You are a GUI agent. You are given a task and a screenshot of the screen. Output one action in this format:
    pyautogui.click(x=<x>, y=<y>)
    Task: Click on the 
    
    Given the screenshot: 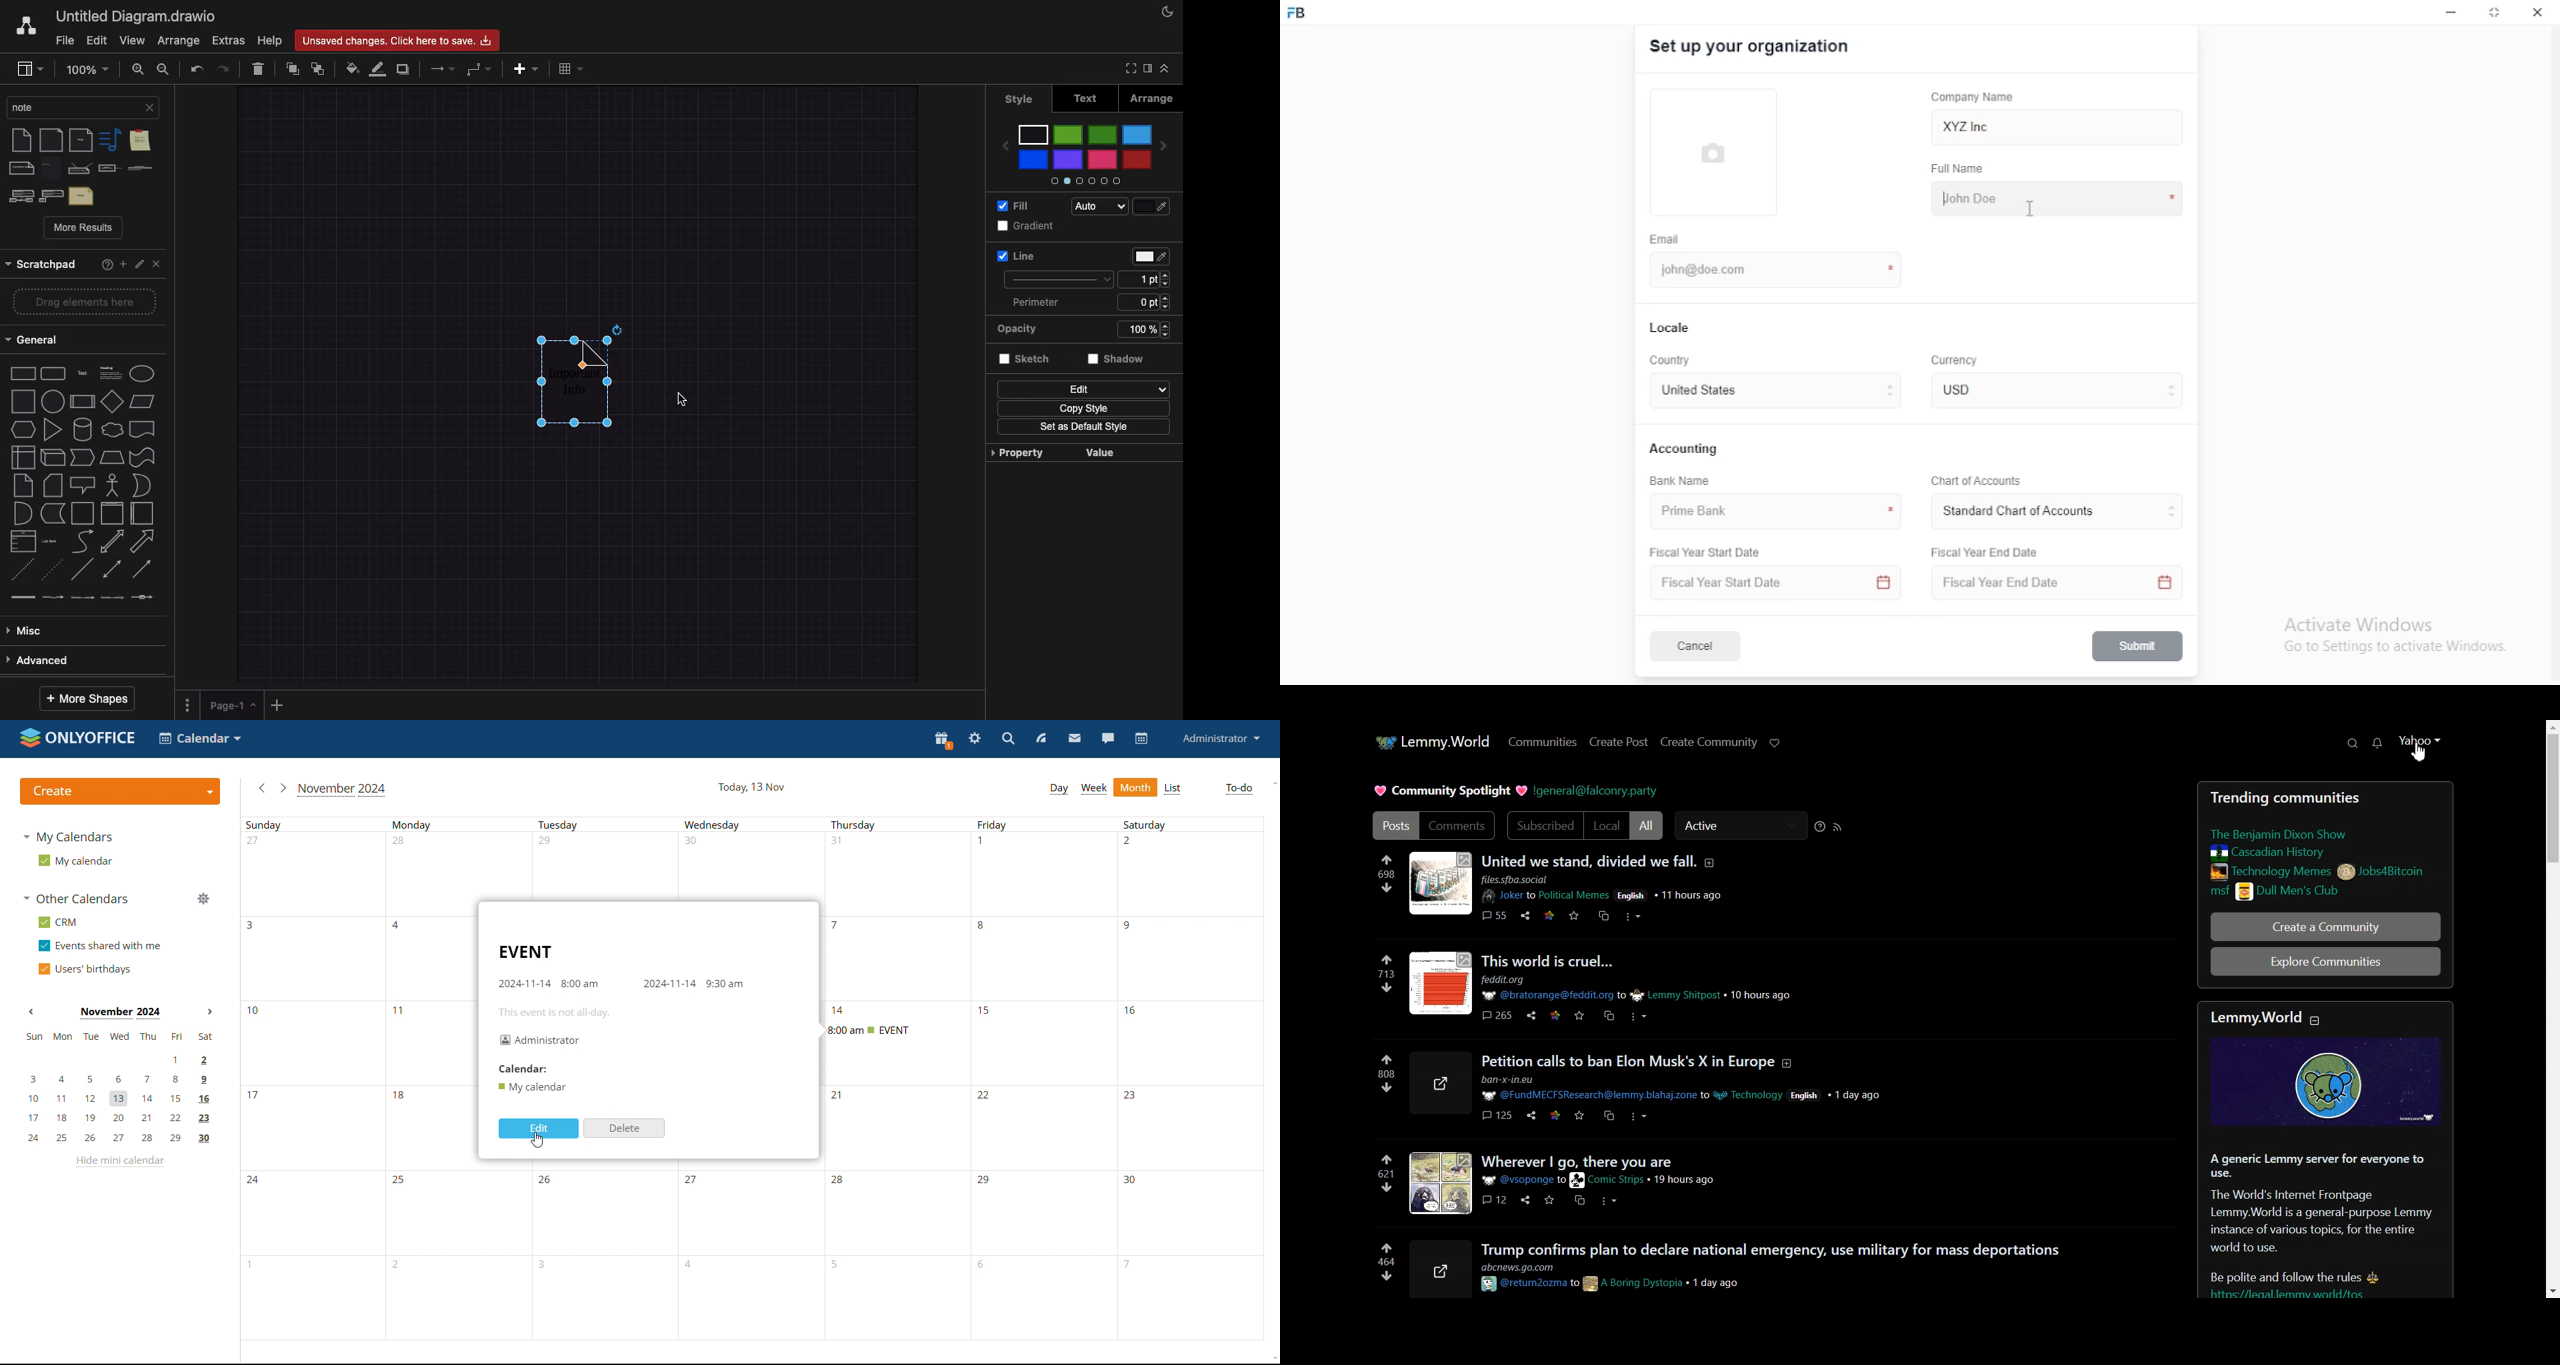 What is the action you would take?
    pyautogui.click(x=1531, y=1119)
    